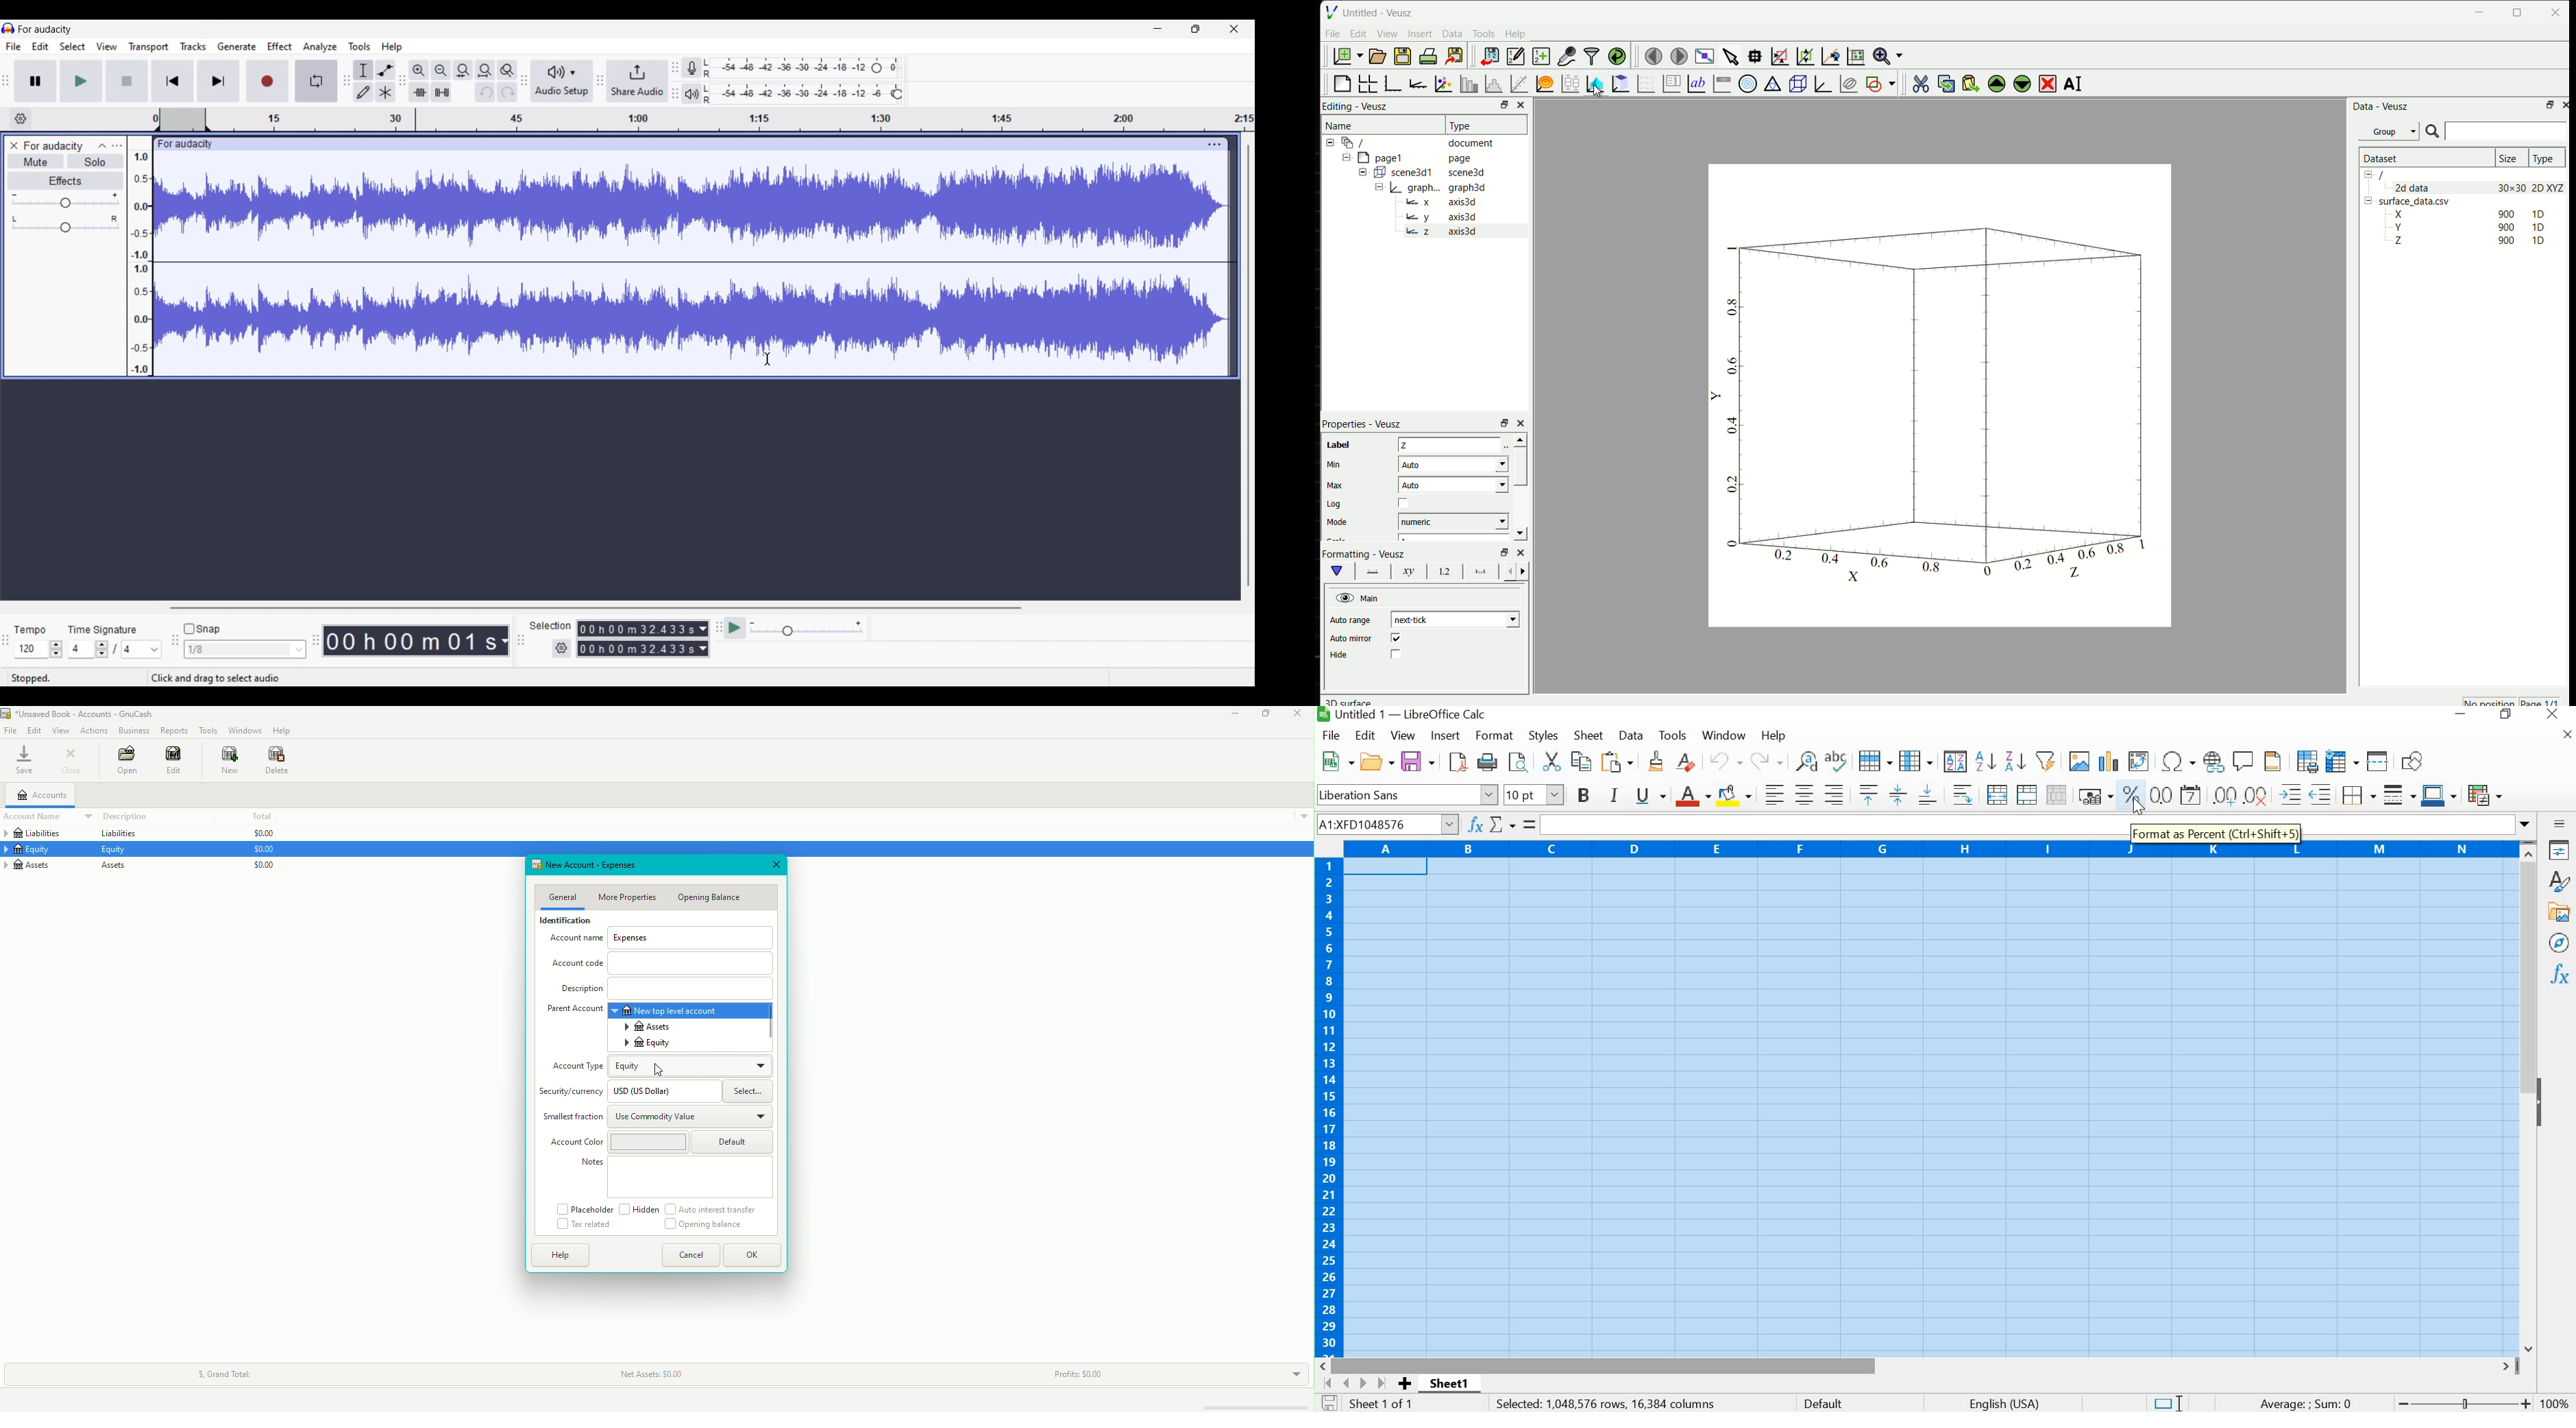 The width and height of the screenshot is (2576, 1428). I want to click on Equity, so click(35, 851).